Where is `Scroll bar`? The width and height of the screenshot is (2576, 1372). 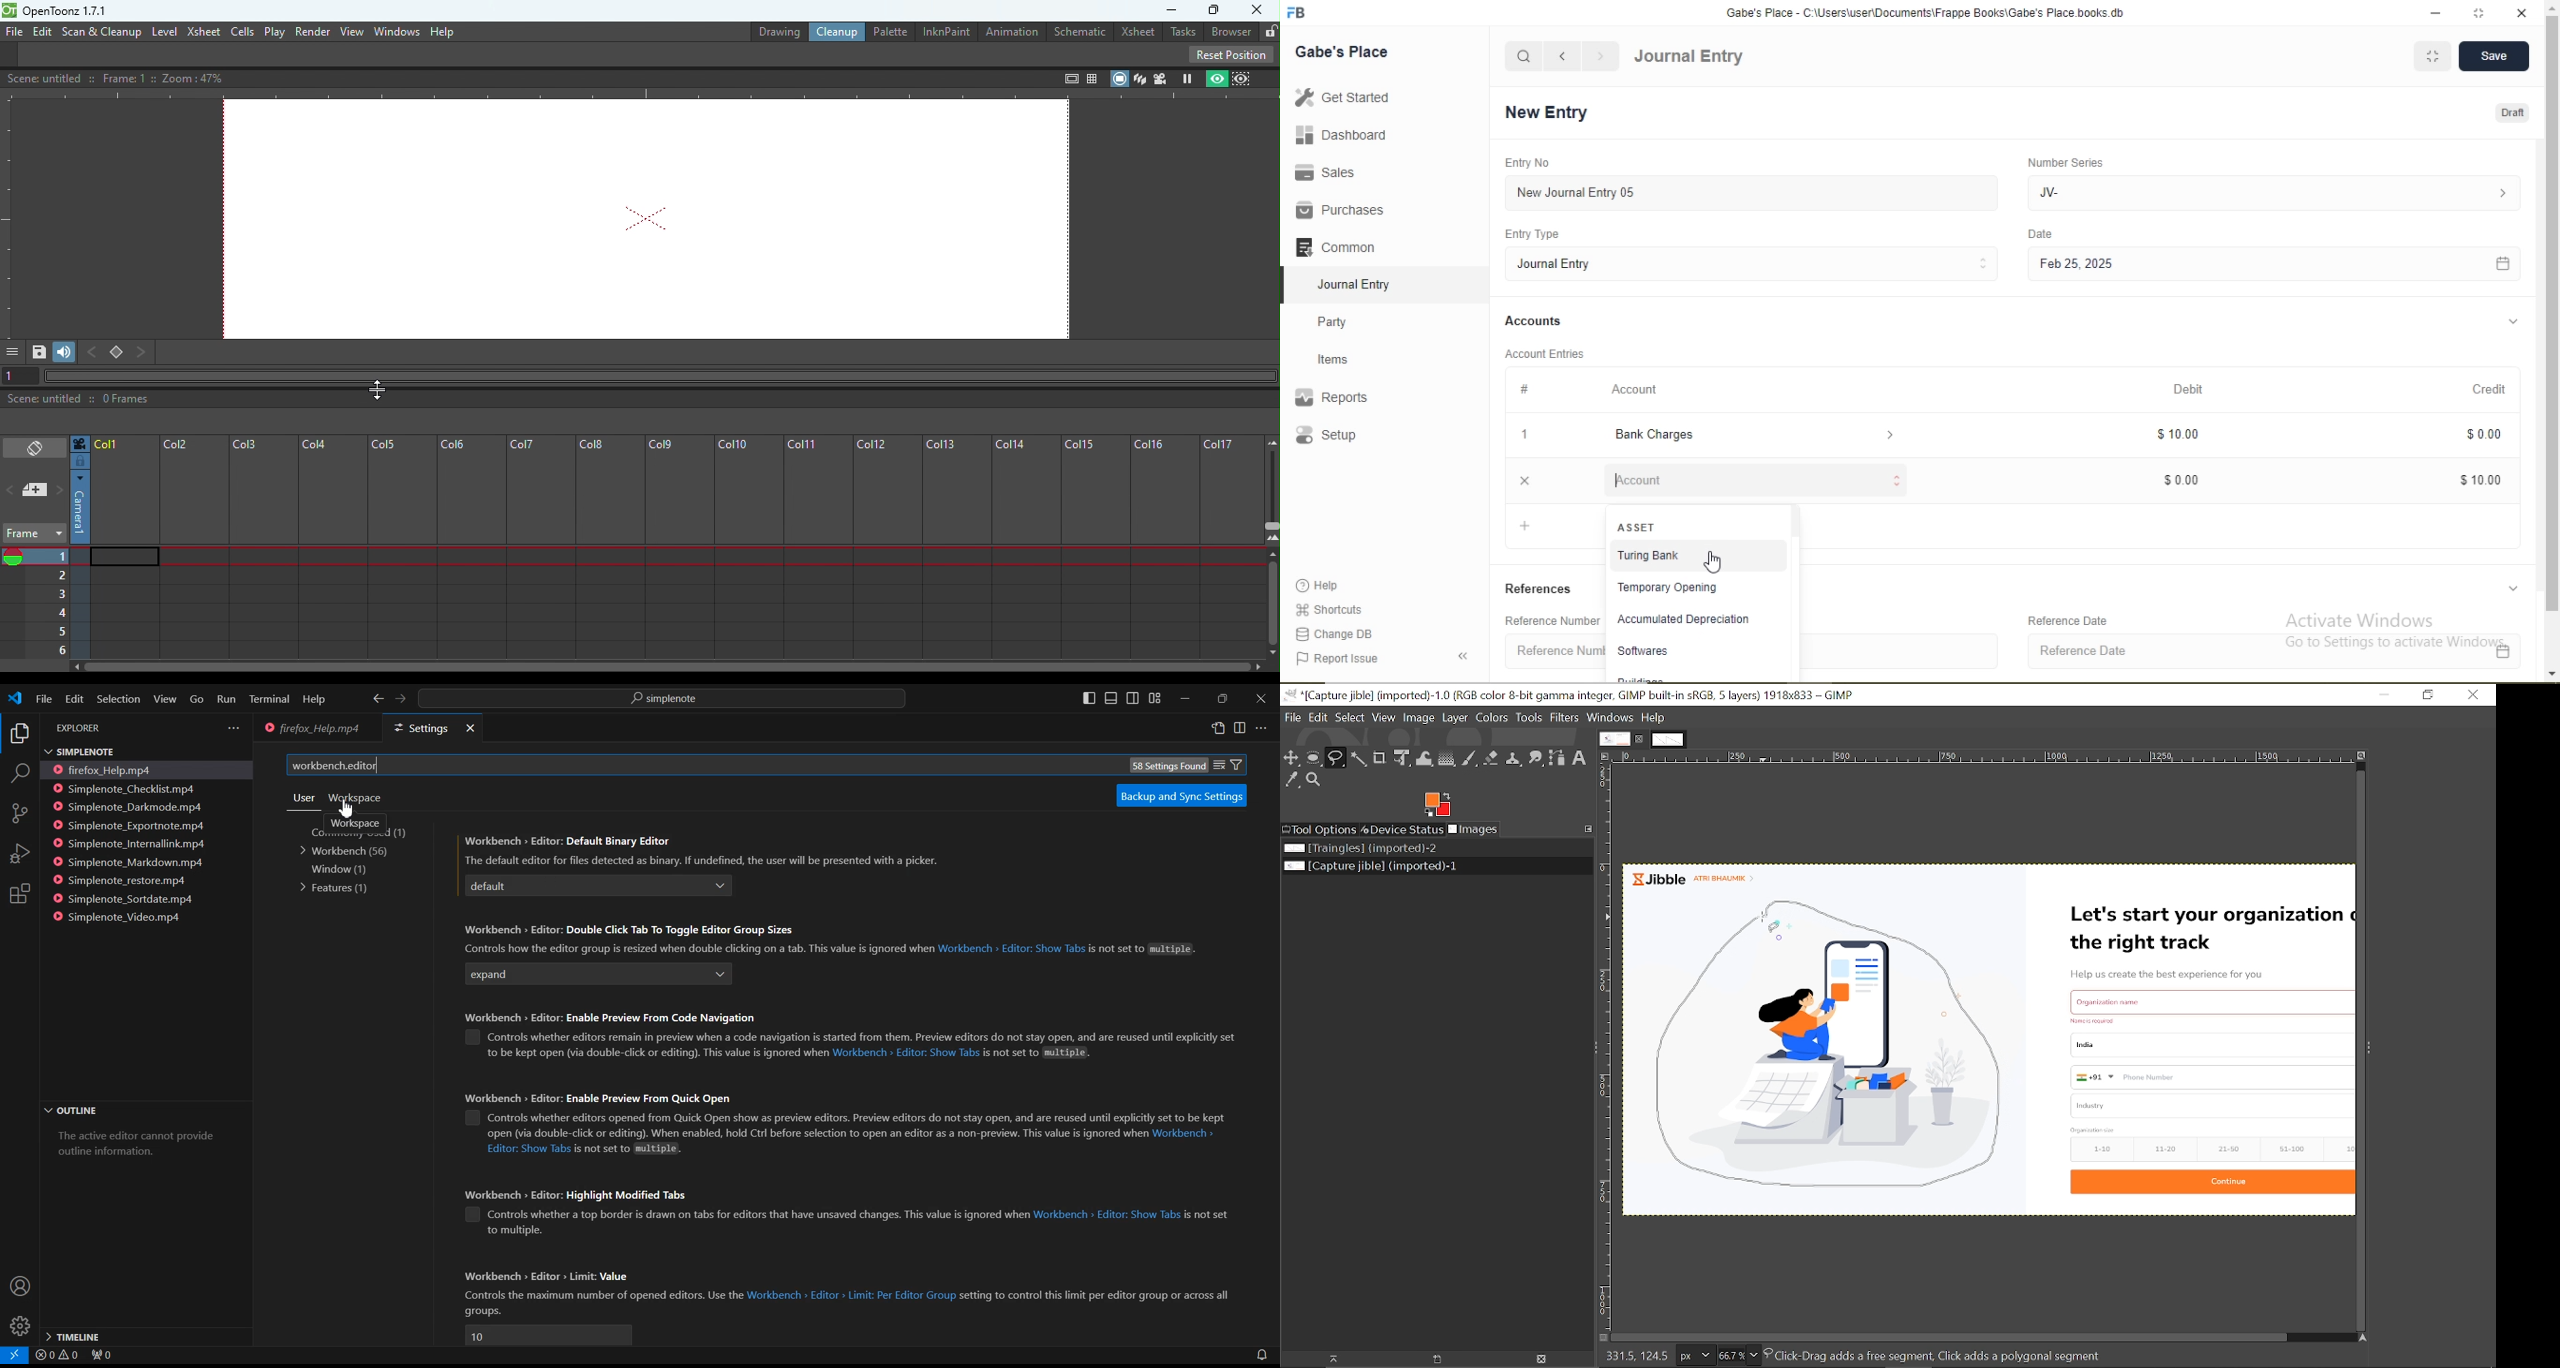 Scroll bar is located at coordinates (1269, 603).